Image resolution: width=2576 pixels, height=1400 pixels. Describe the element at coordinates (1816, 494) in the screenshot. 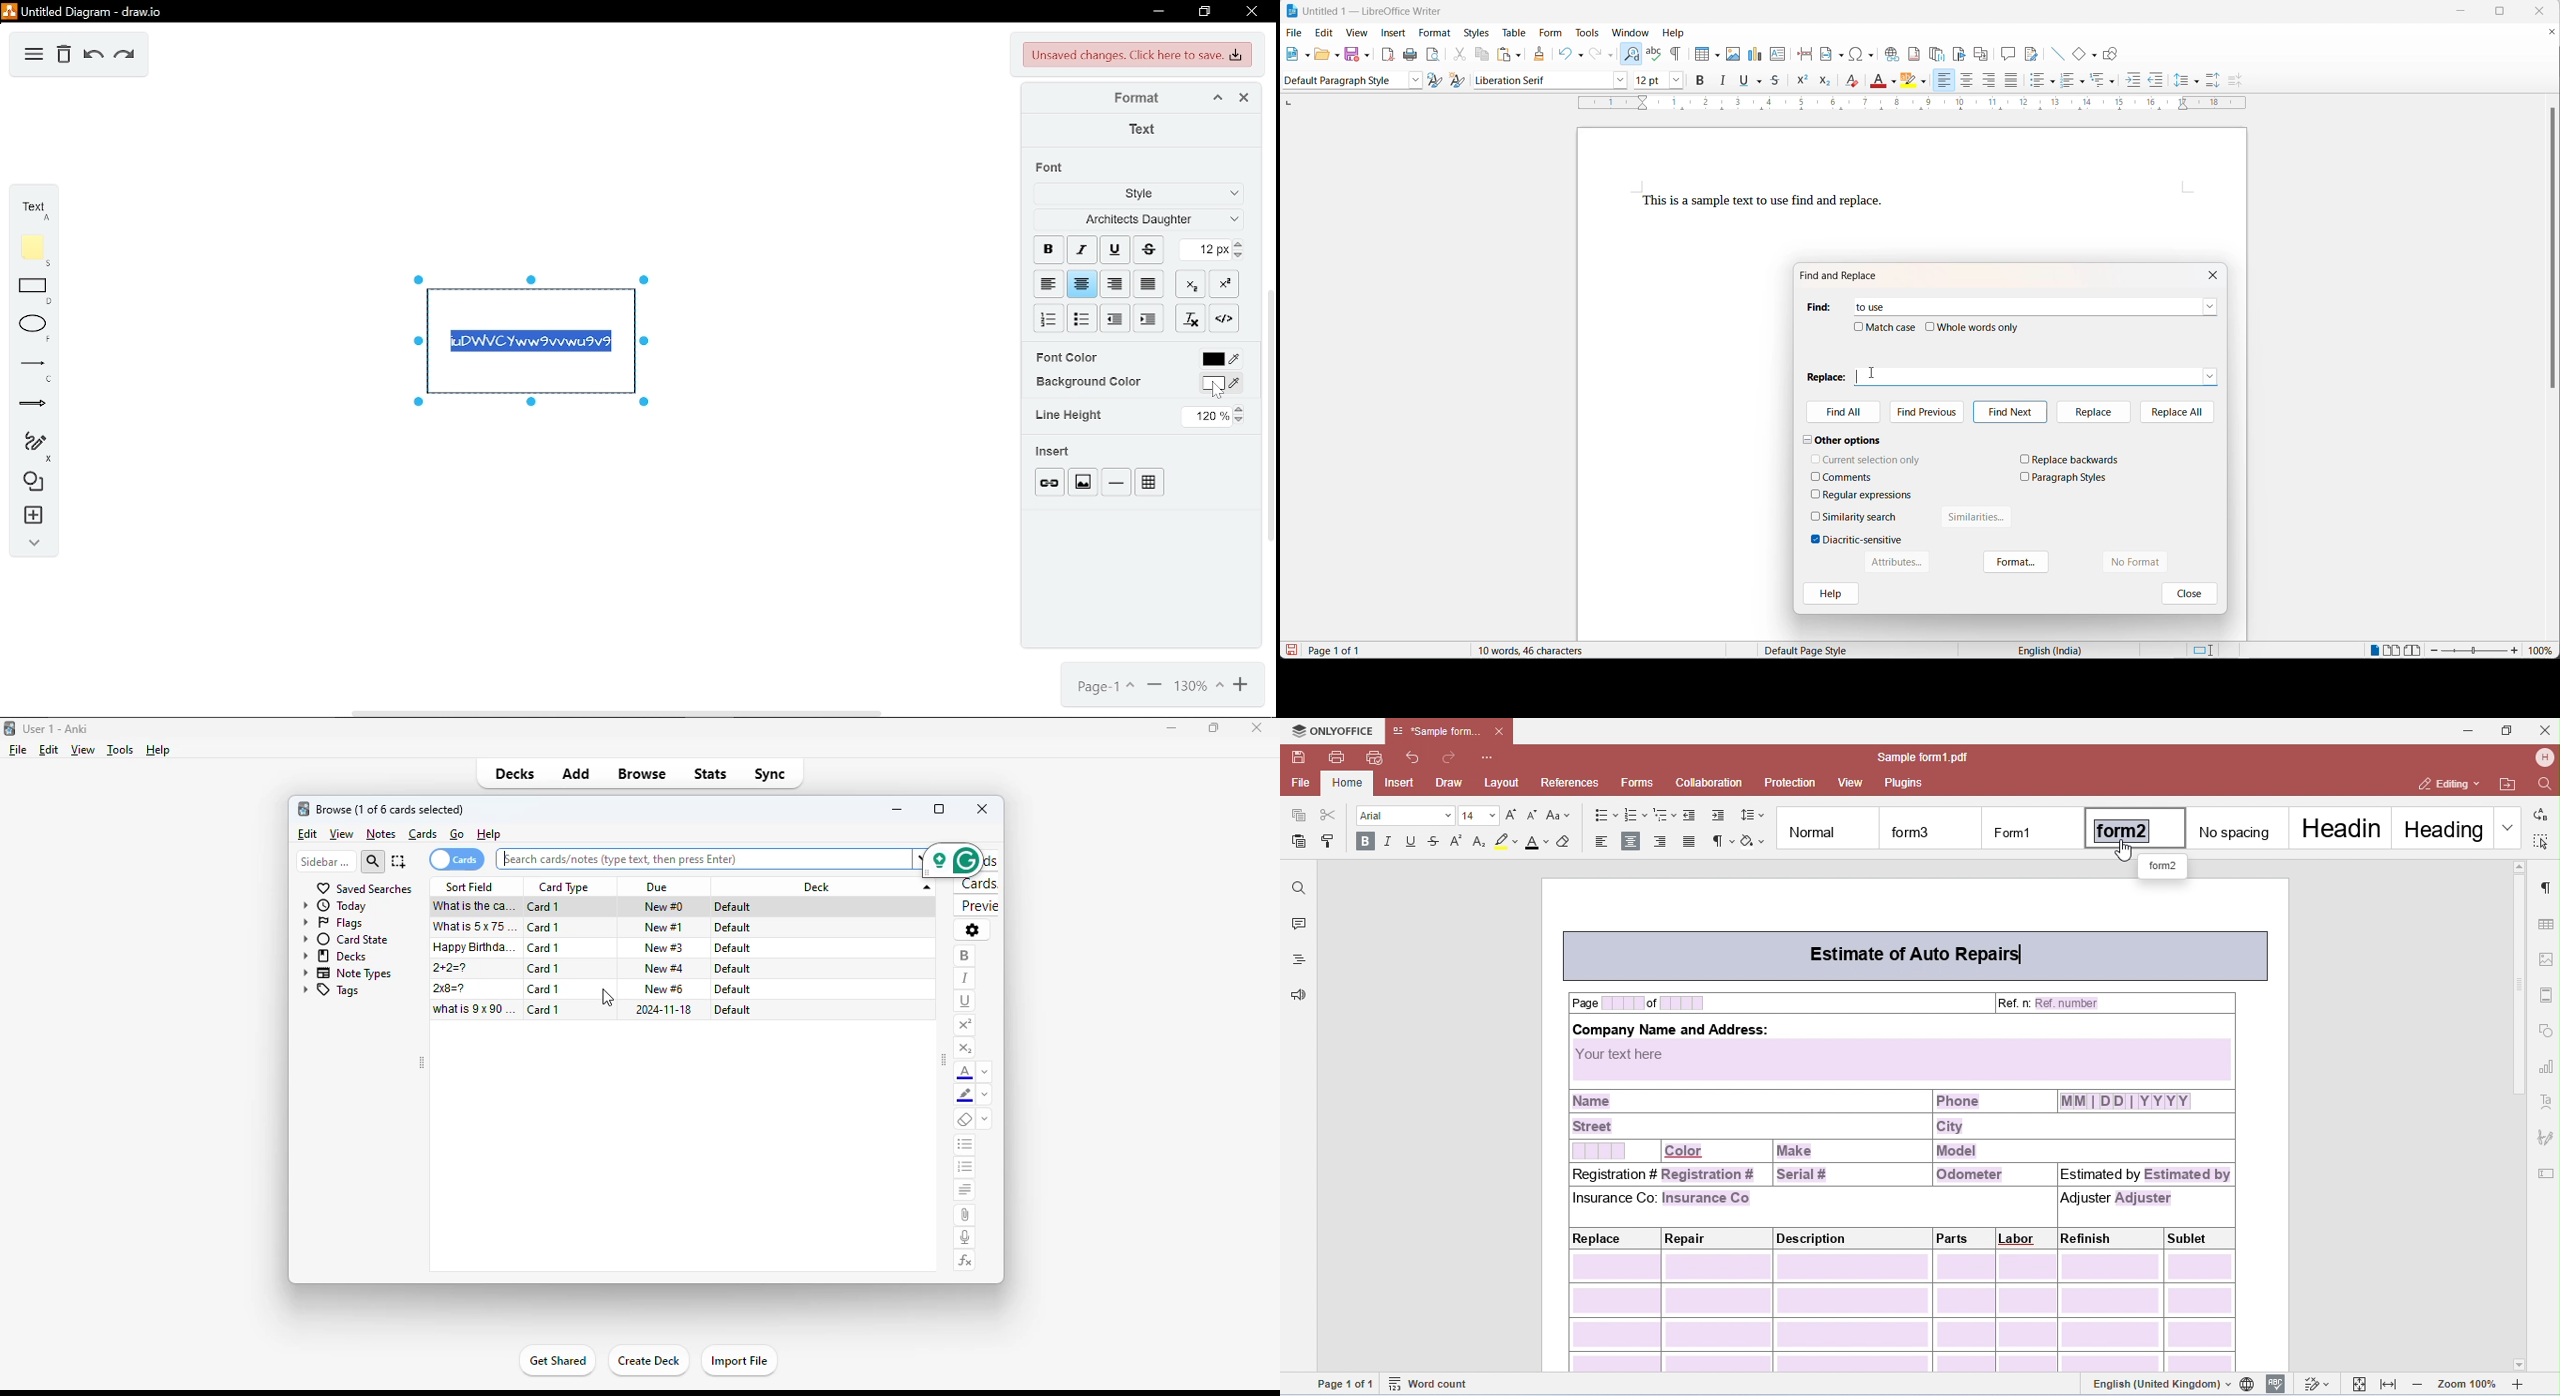

I see `checkbox` at that location.